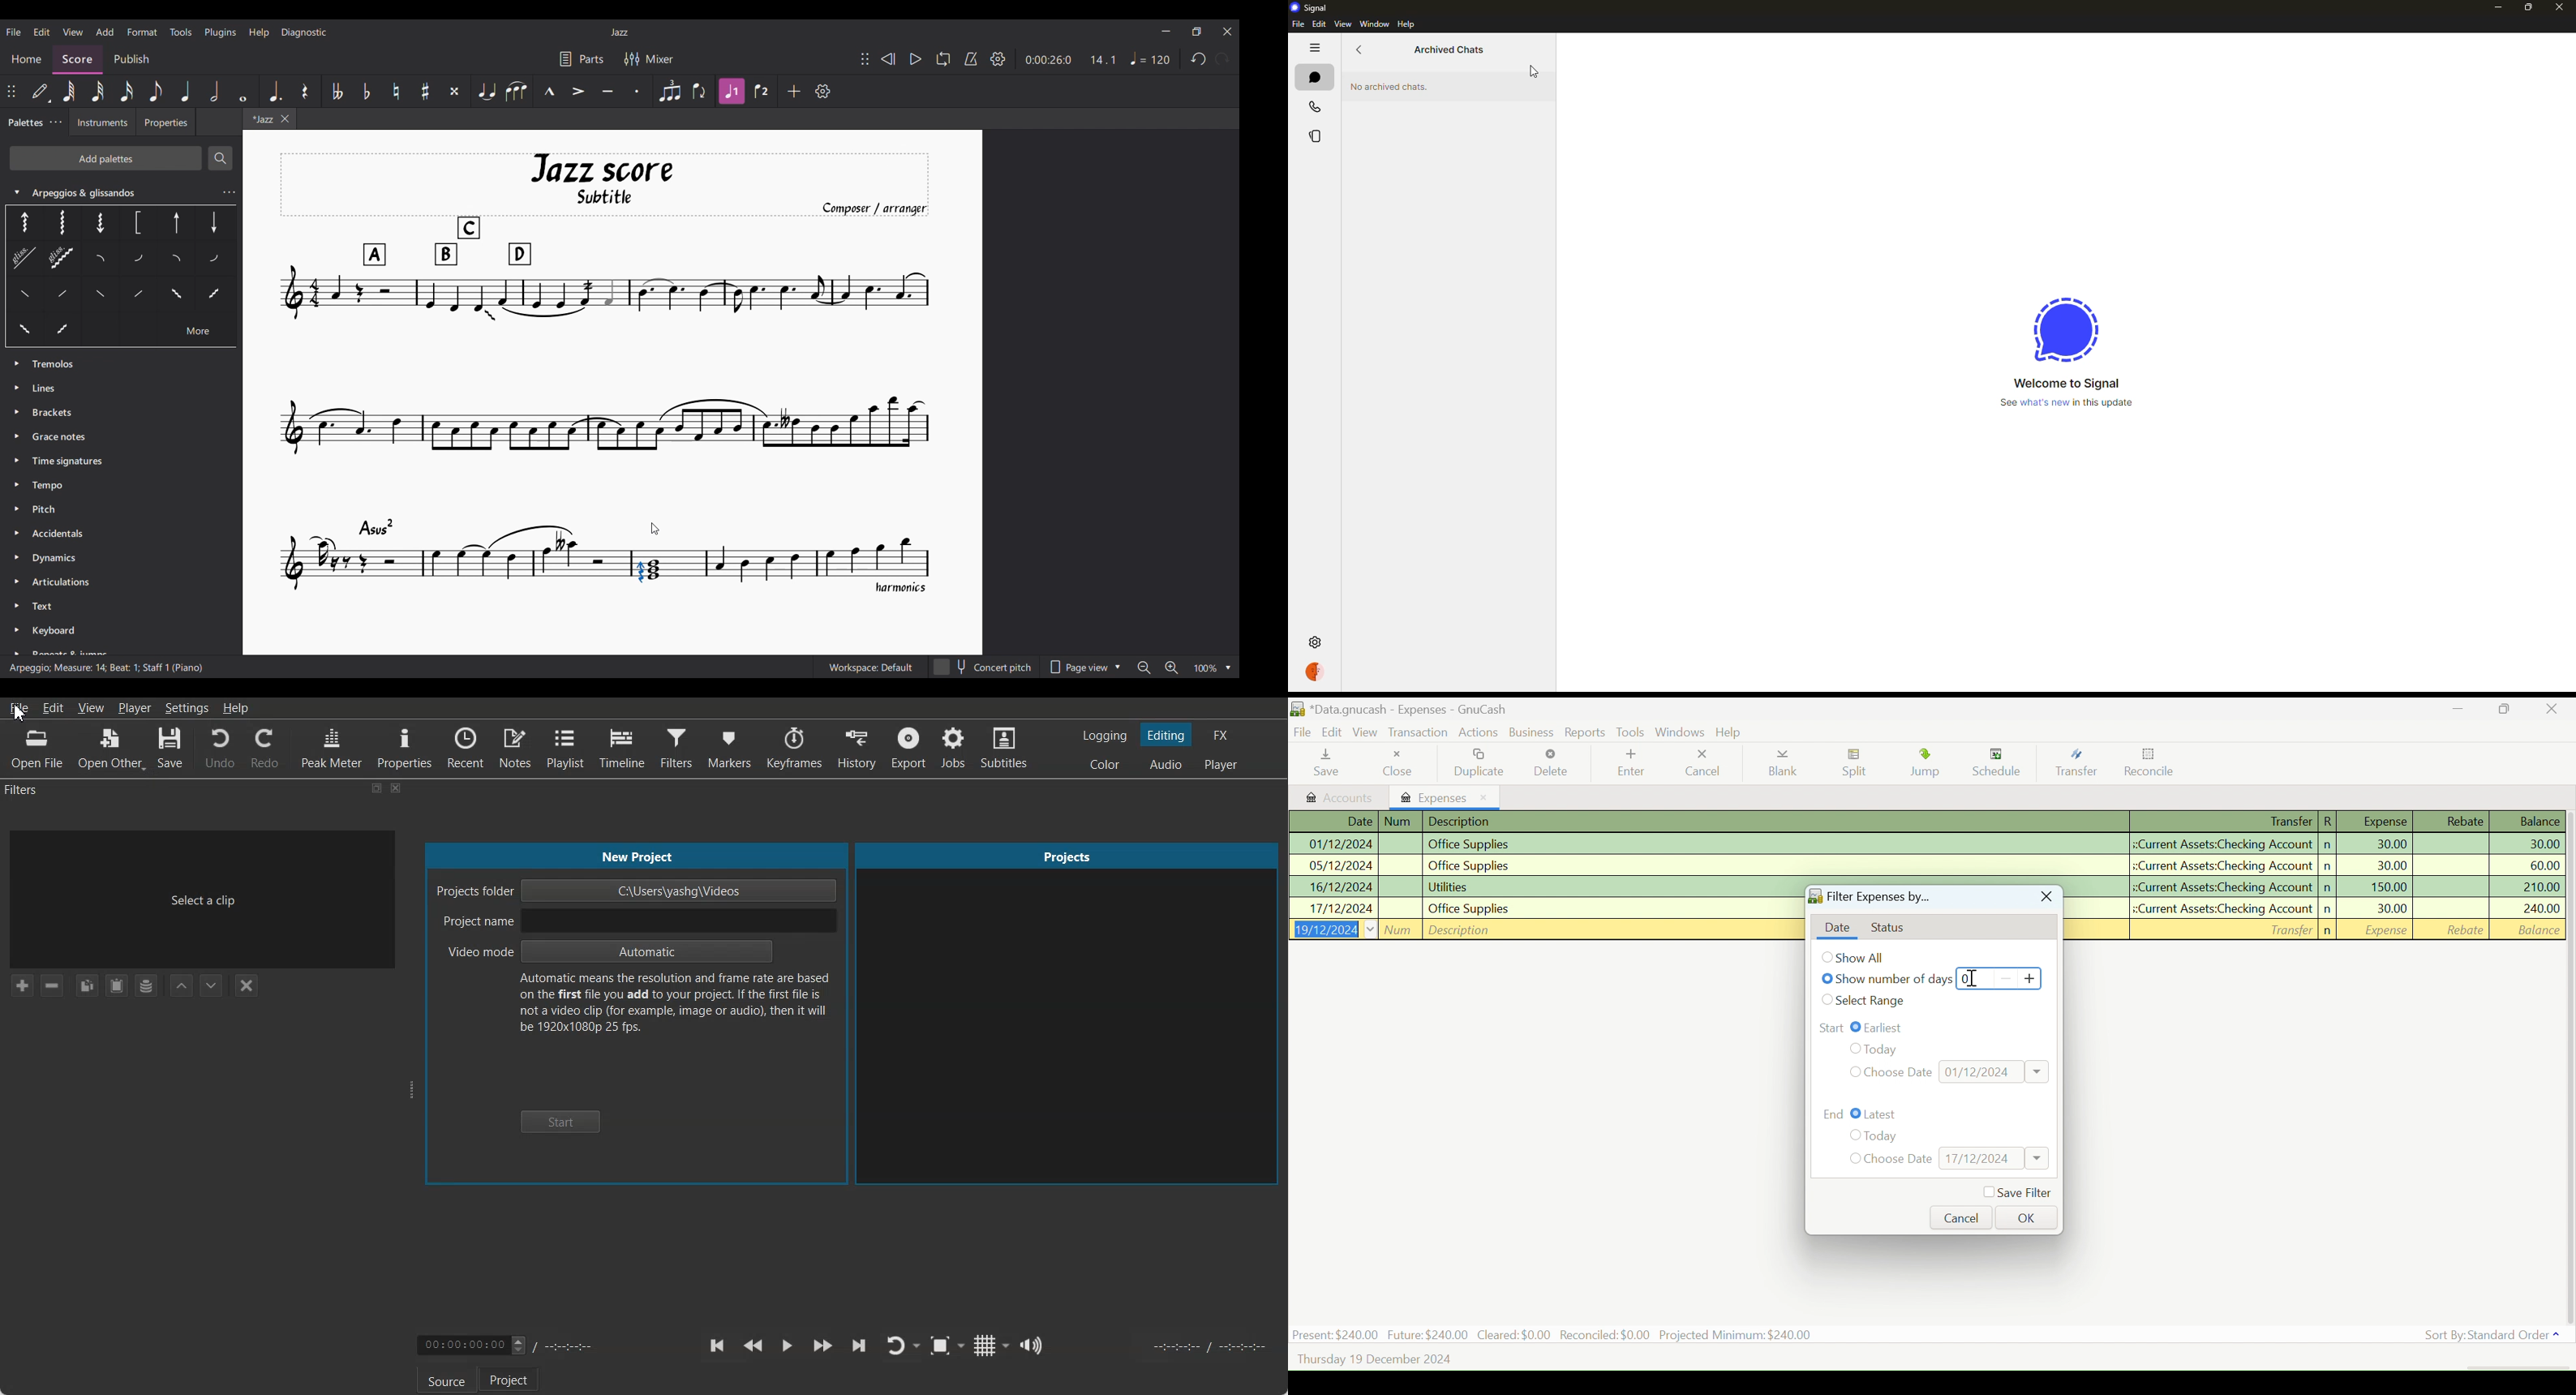 Image resolution: width=2576 pixels, height=1400 pixels. Describe the element at coordinates (2528, 8) in the screenshot. I see `maximize` at that location.